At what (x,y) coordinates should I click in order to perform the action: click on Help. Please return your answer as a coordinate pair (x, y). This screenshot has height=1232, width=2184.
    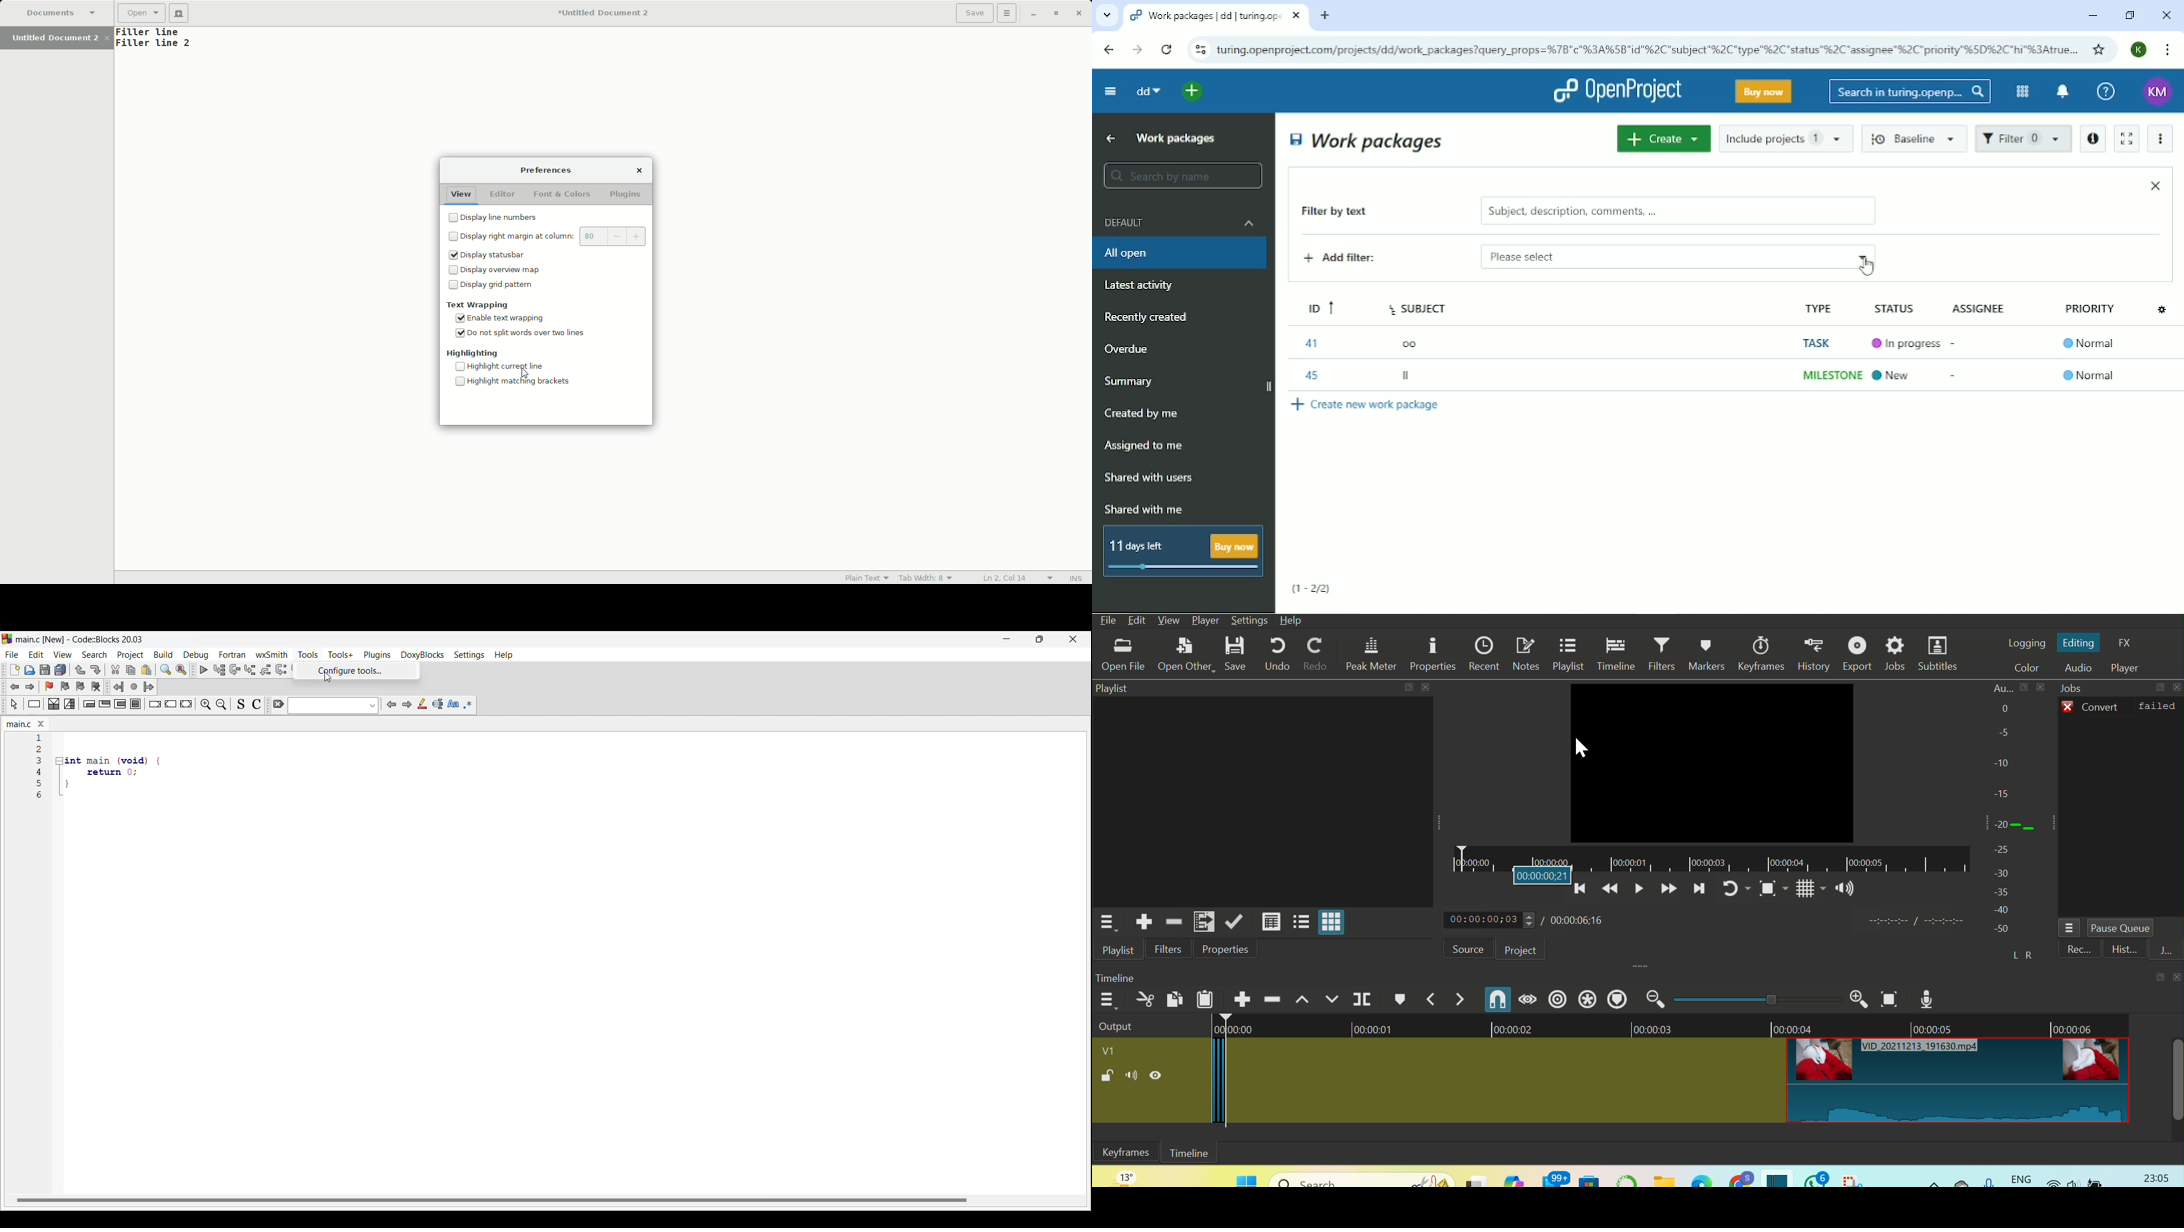
    Looking at the image, I should click on (2106, 92).